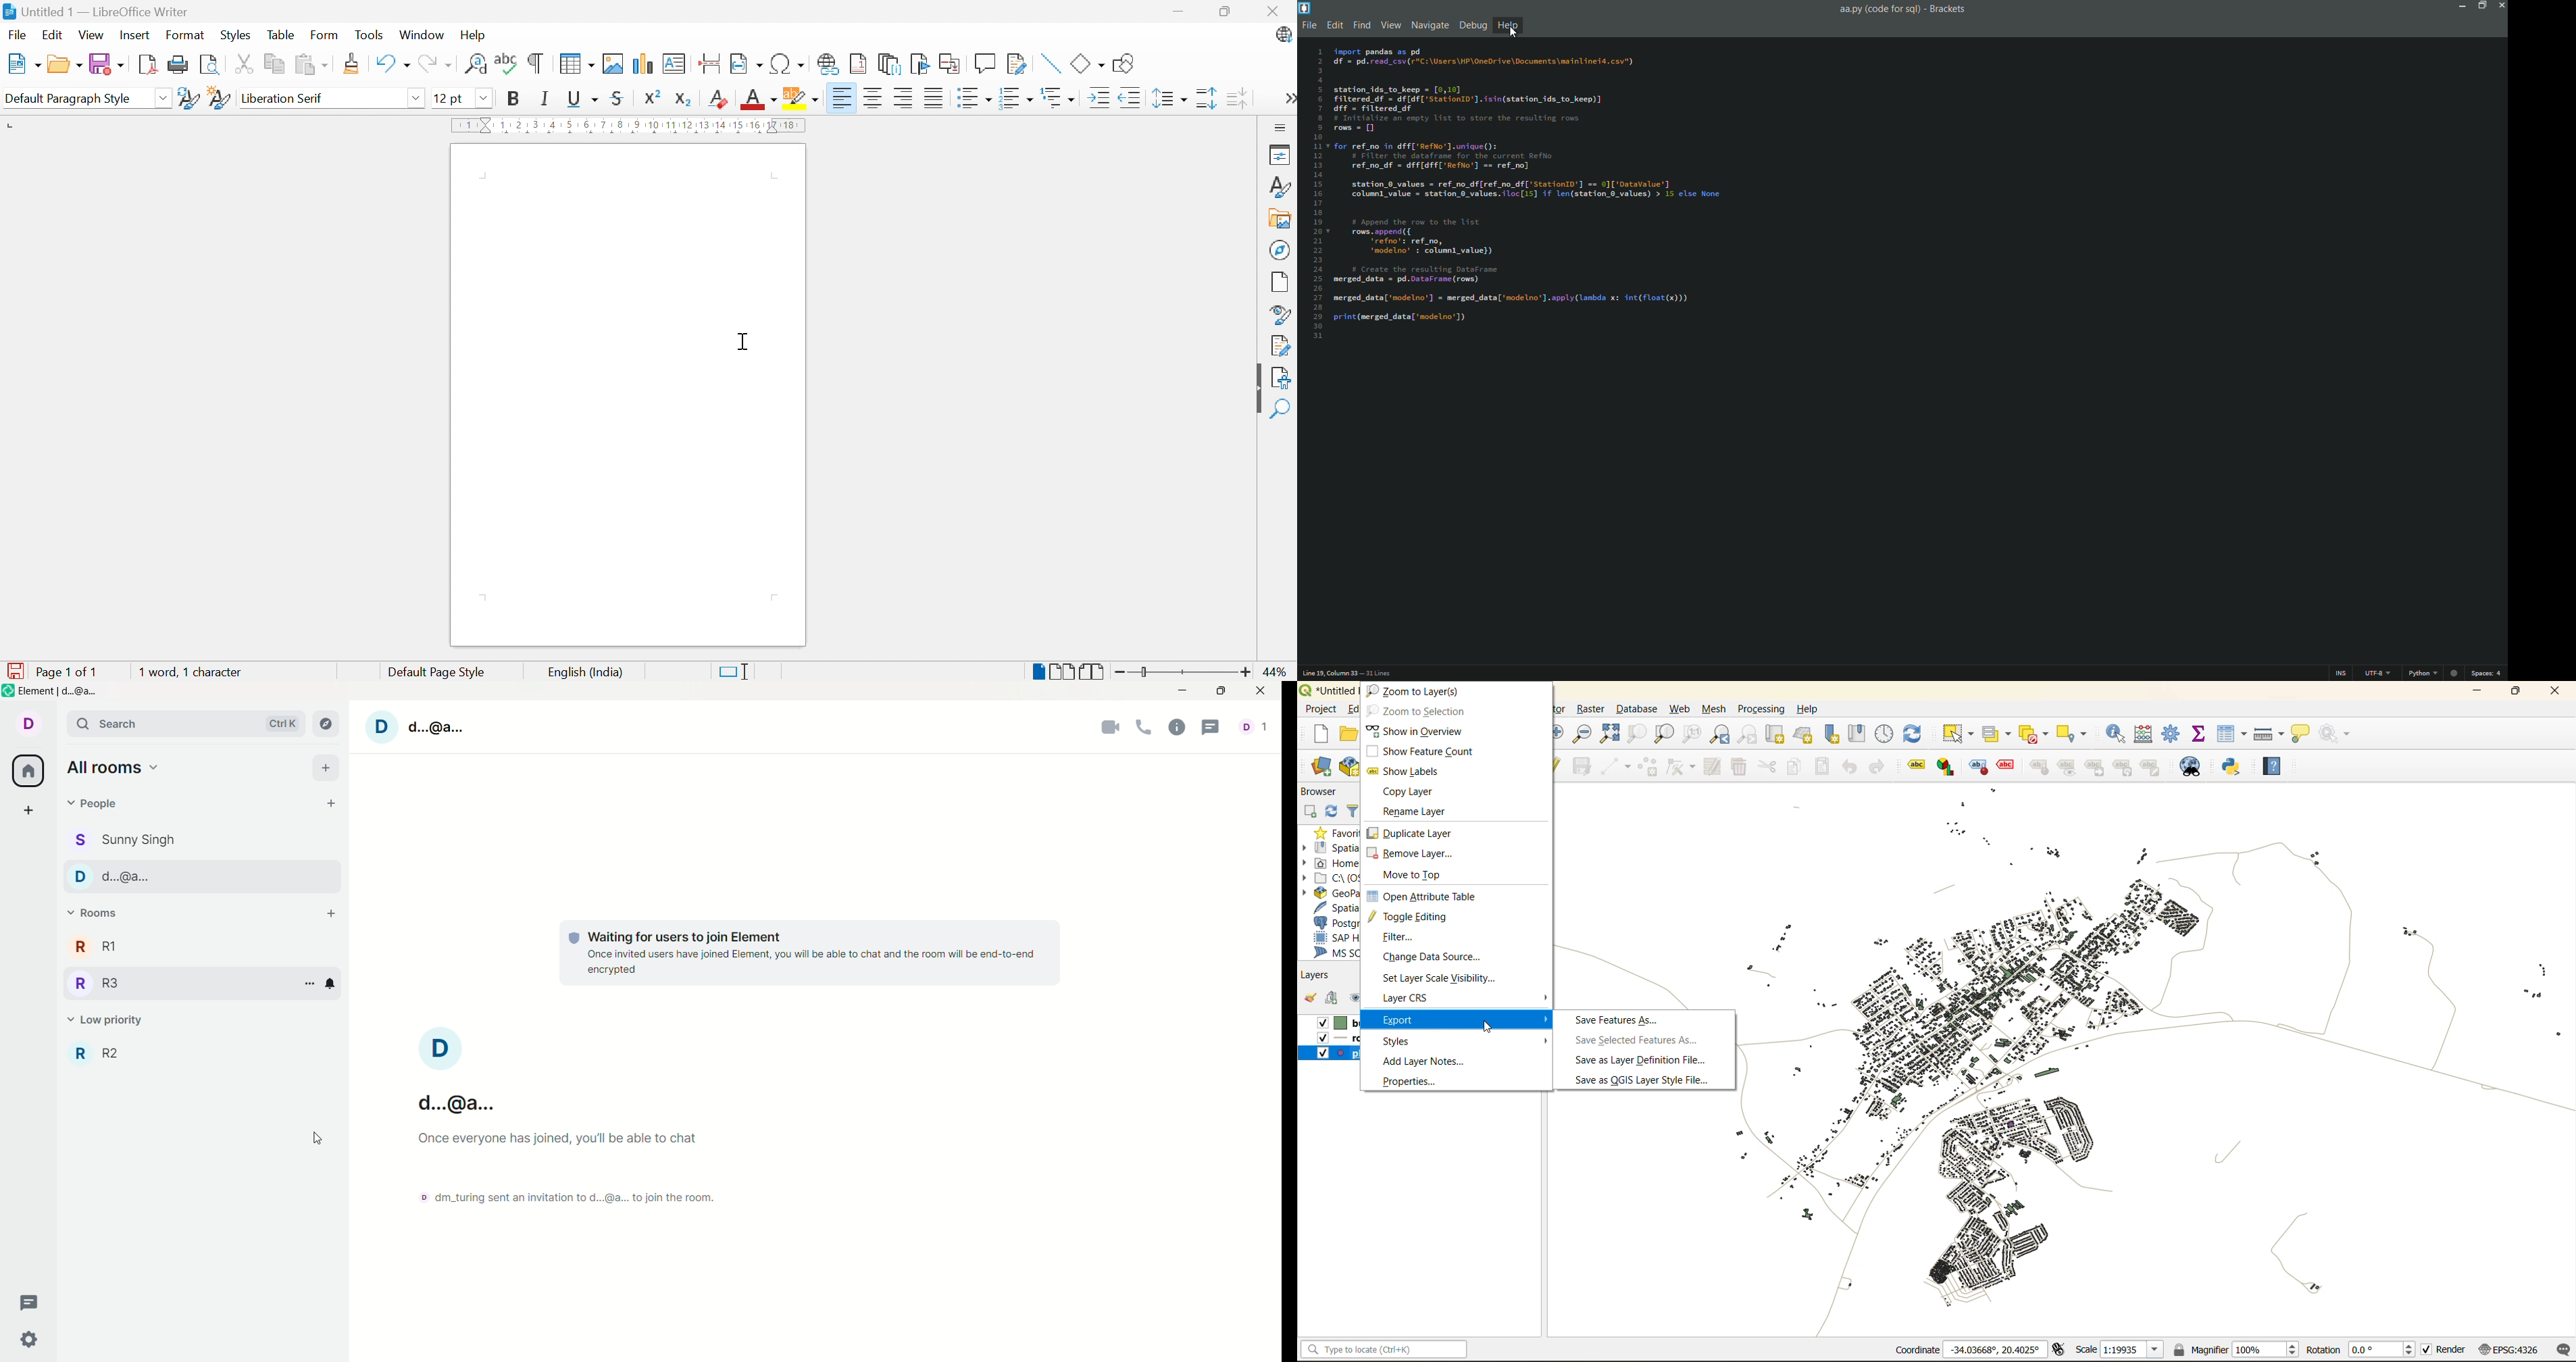  Describe the element at coordinates (1335, 25) in the screenshot. I see `edit menu` at that location.